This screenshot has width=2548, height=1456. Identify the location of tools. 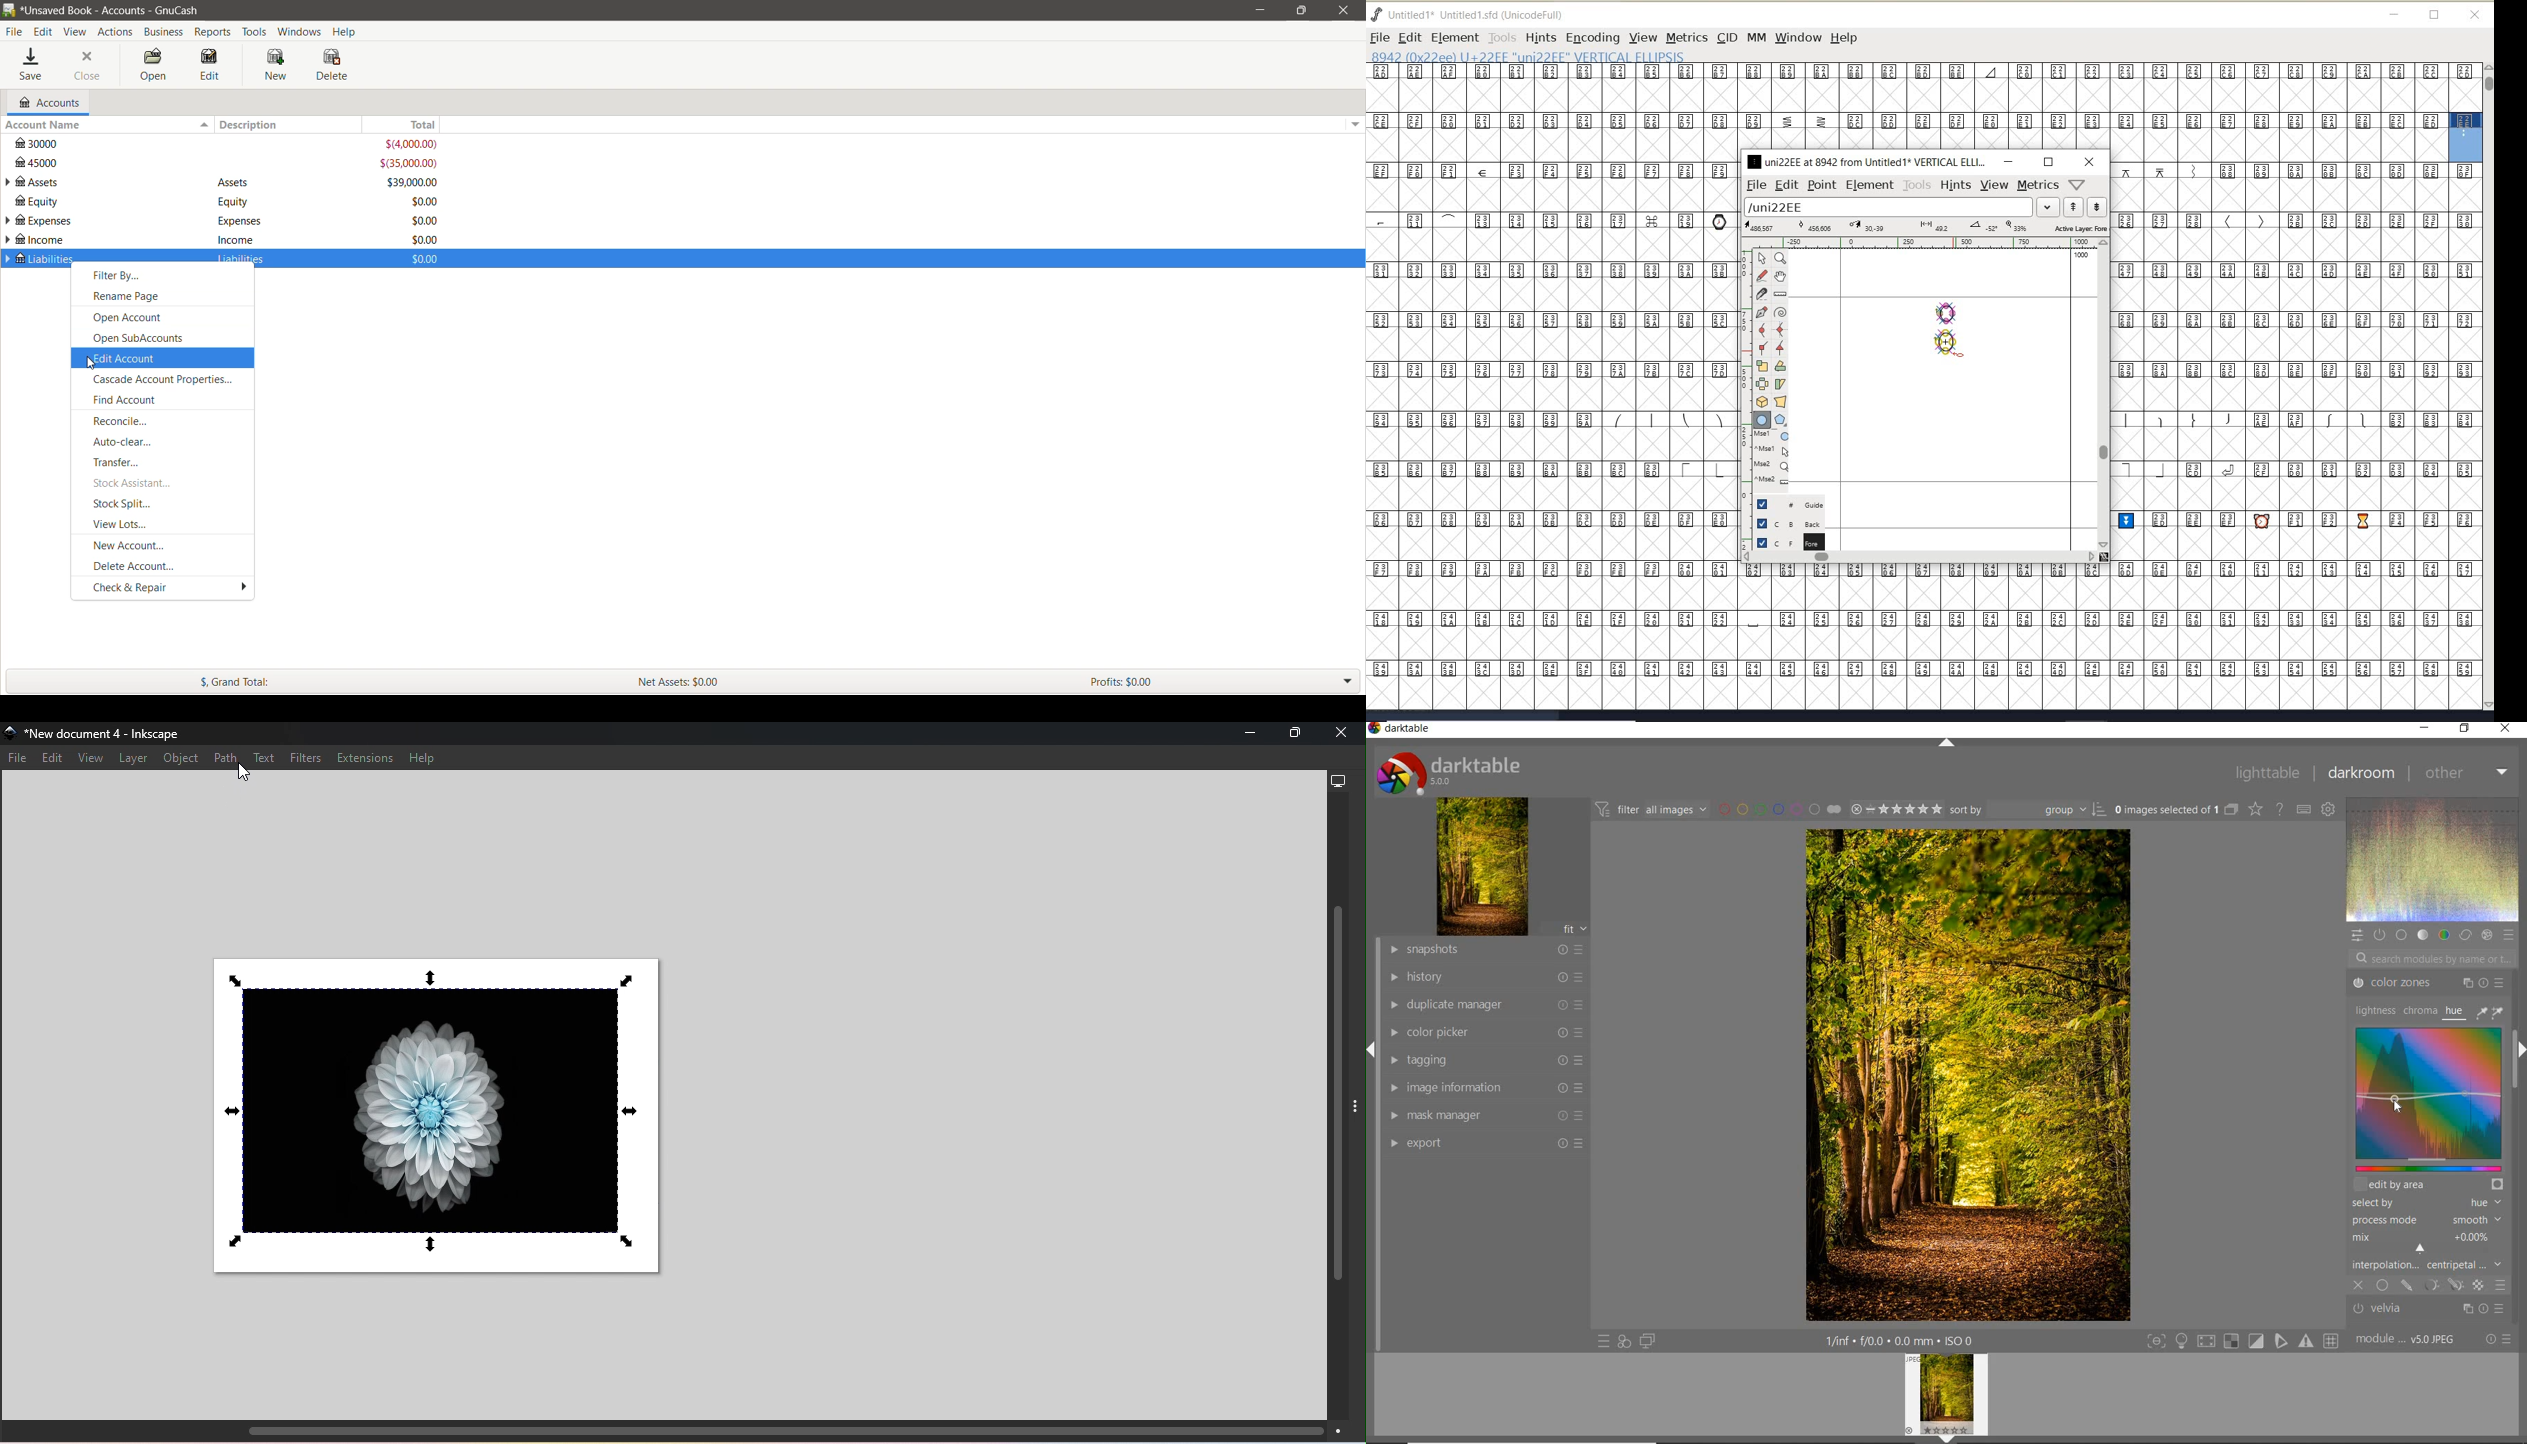
(1918, 185).